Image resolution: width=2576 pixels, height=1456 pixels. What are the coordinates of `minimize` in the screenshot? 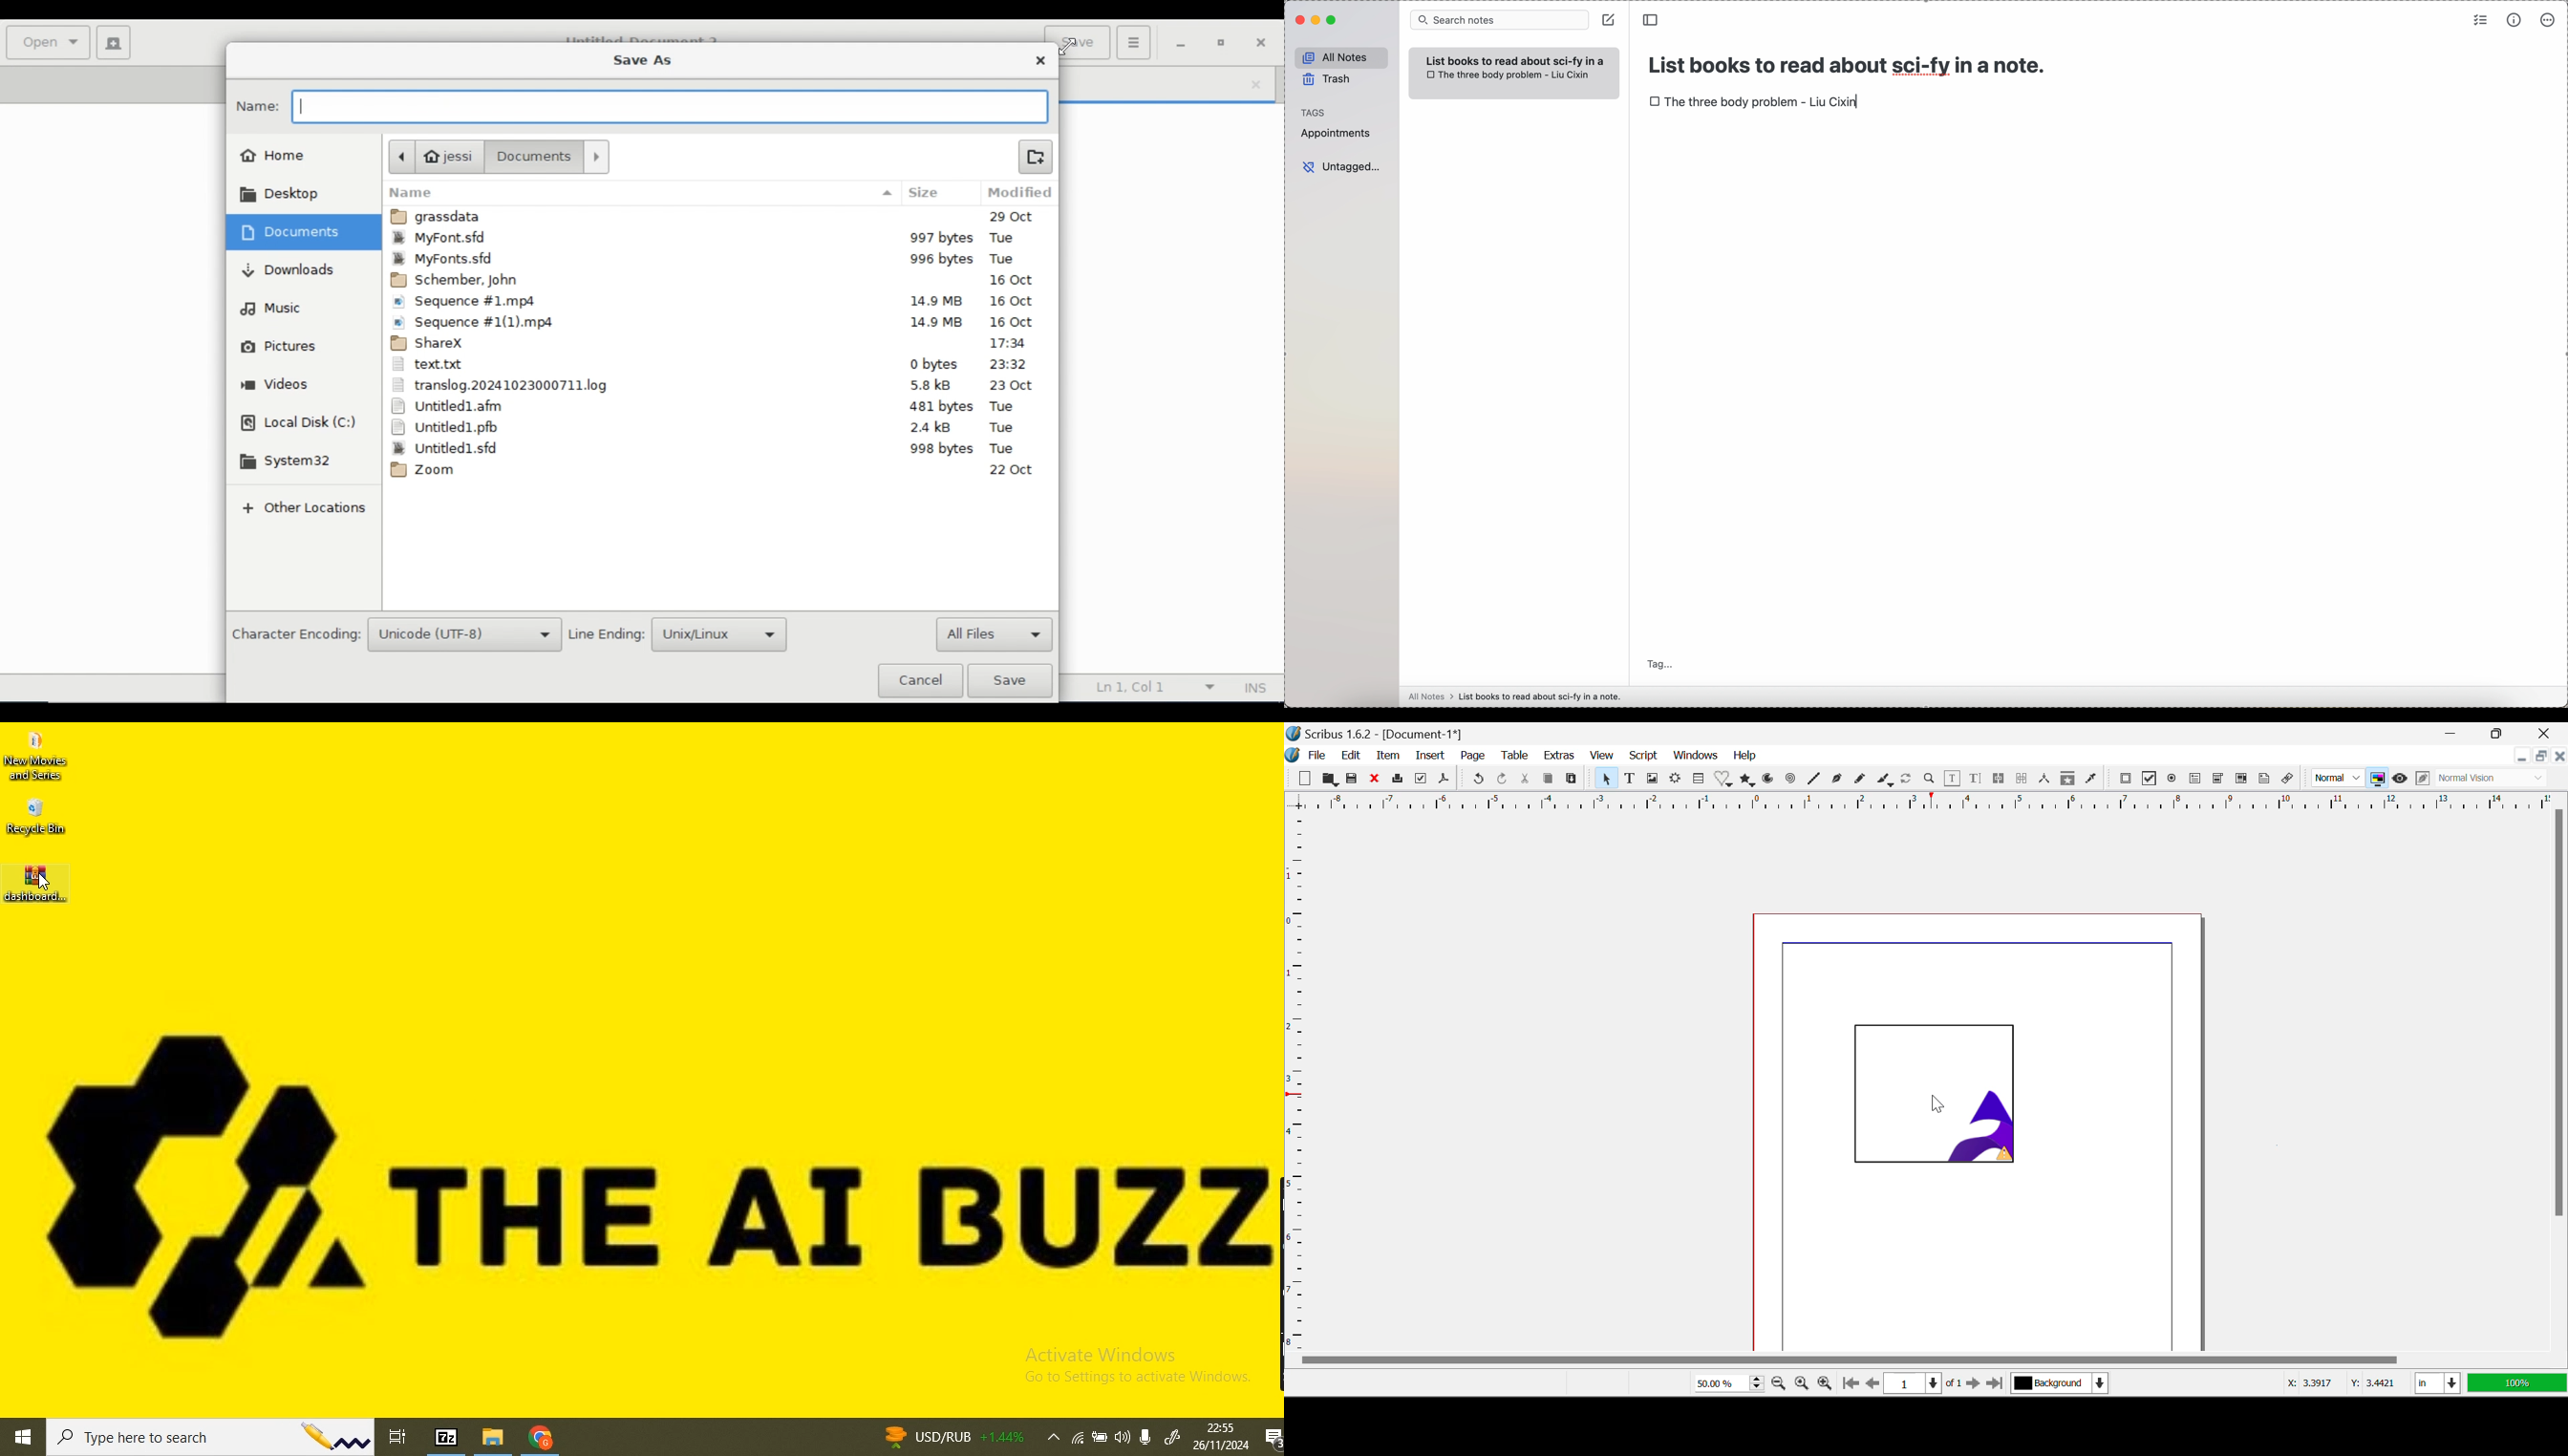 It's located at (1314, 20).